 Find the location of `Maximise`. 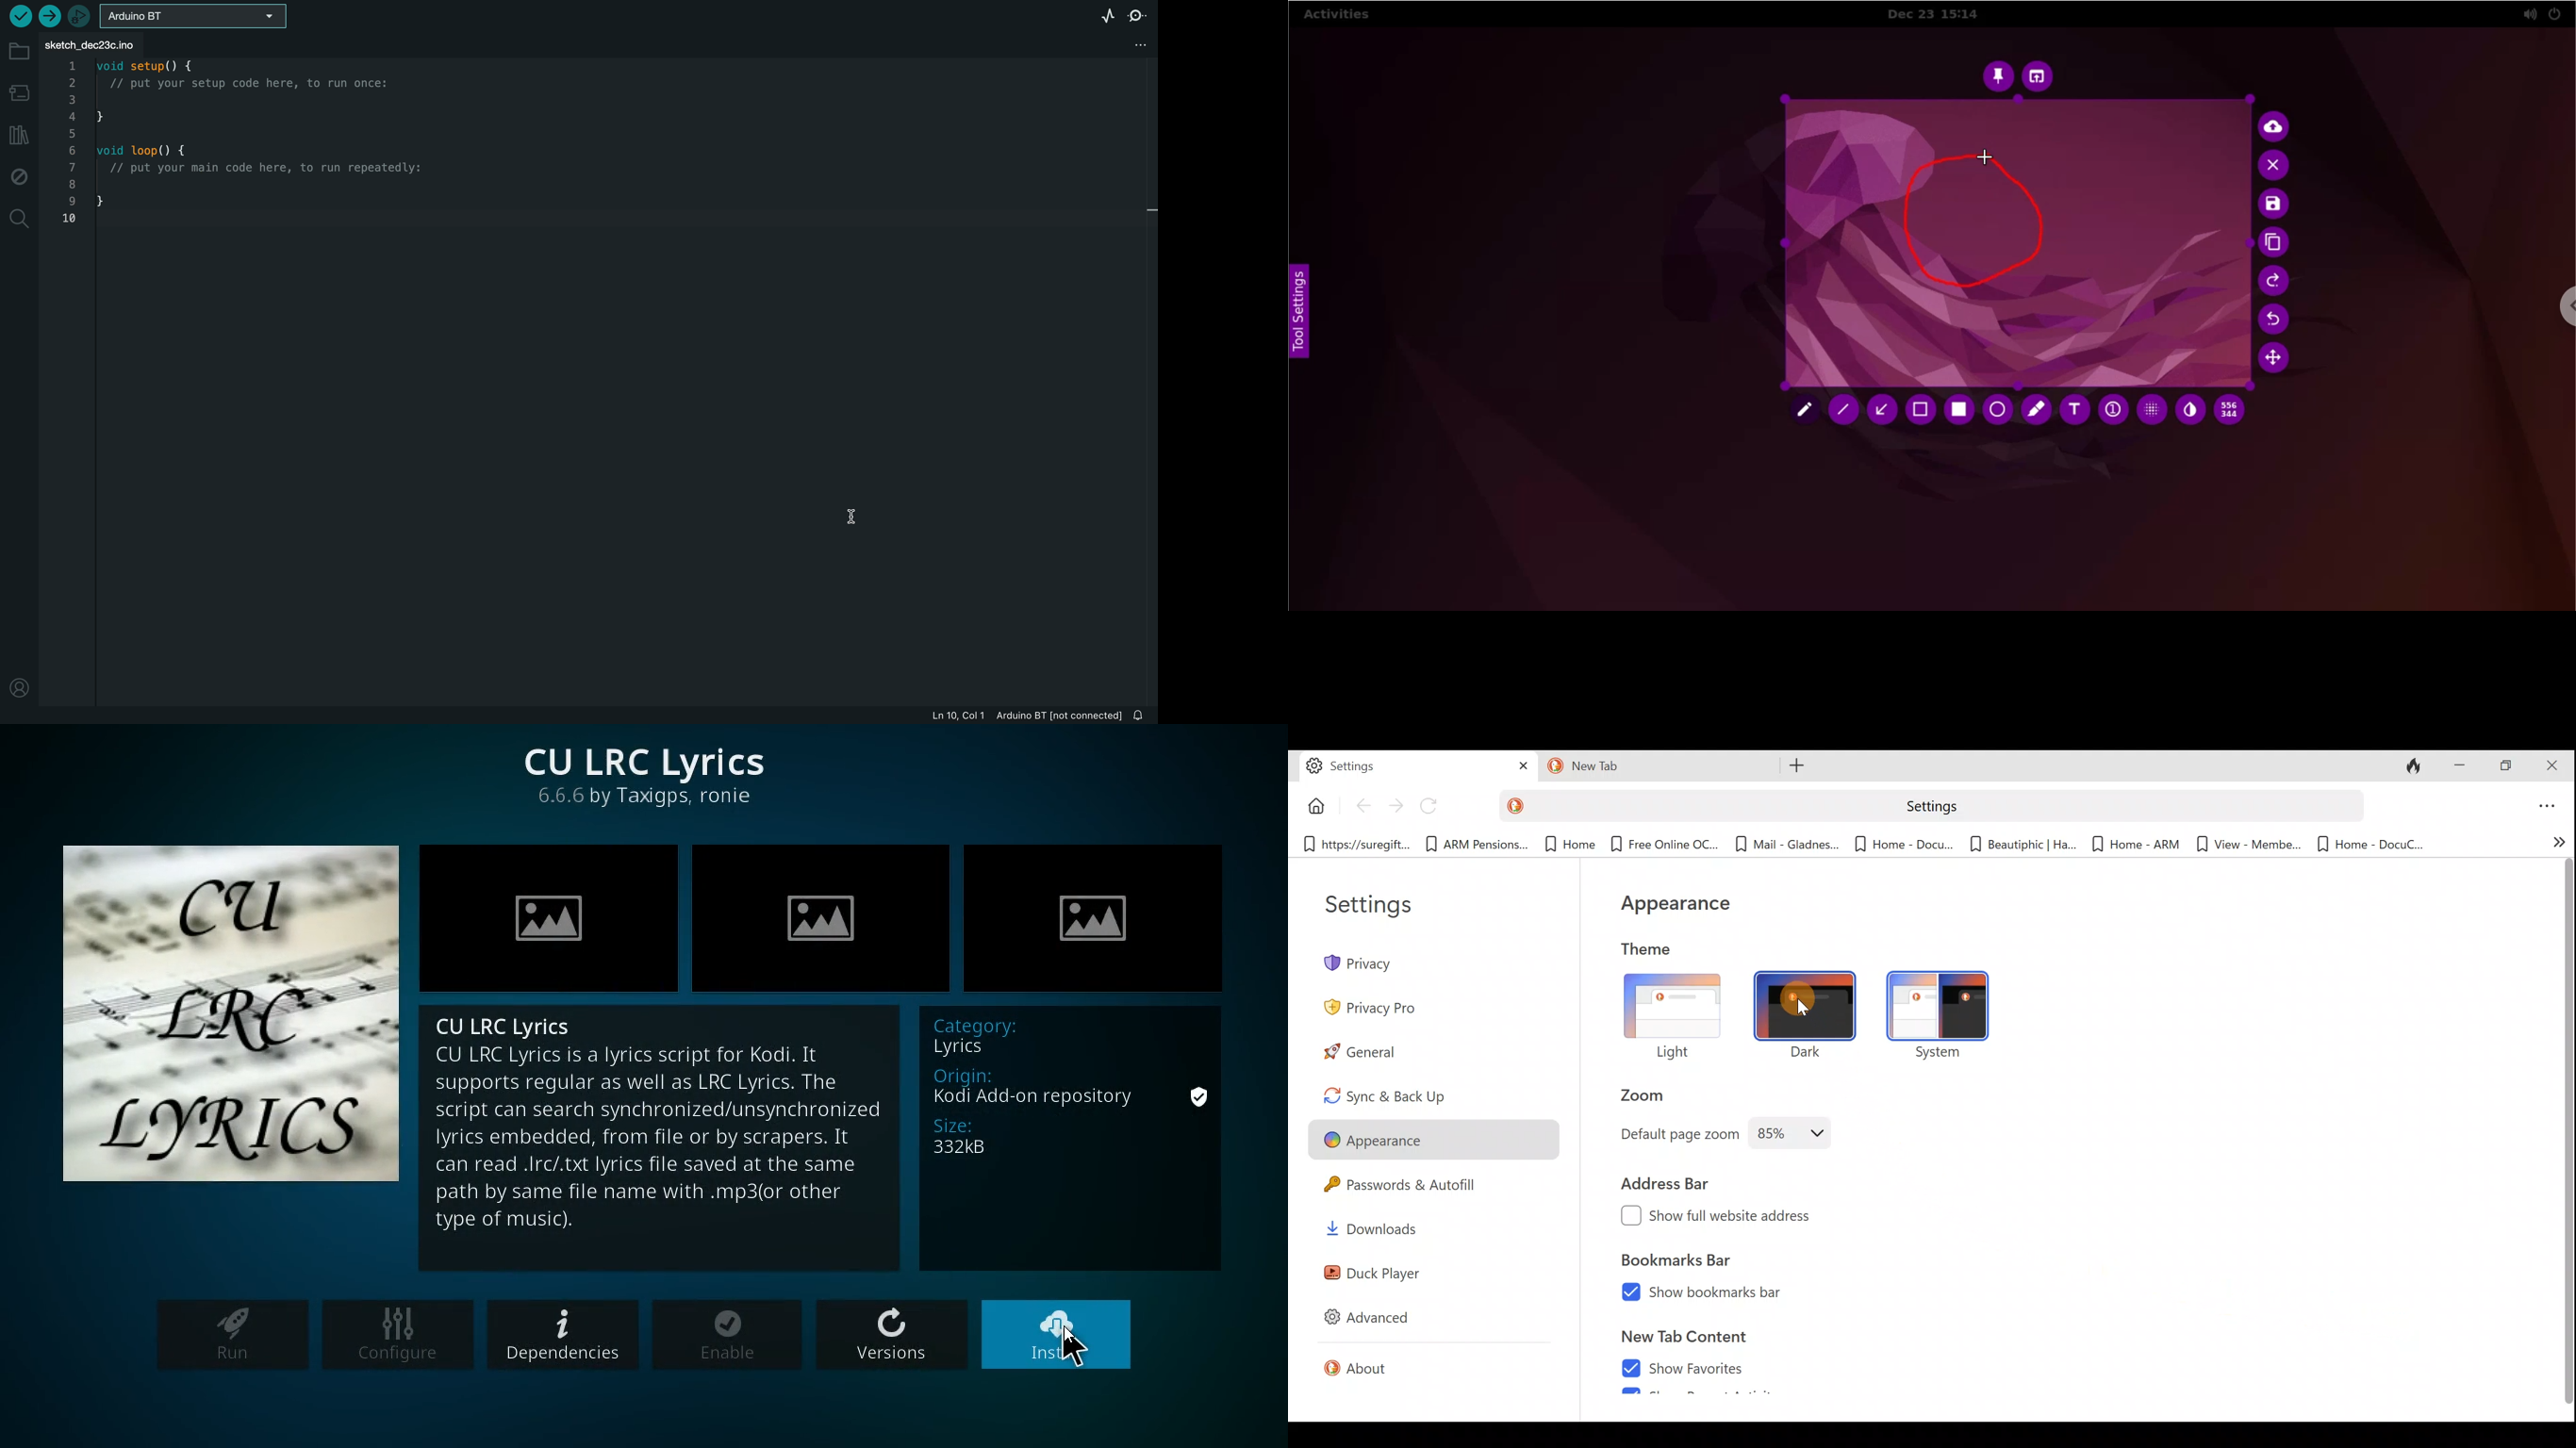

Maximise is located at coordinates (2505, 768).